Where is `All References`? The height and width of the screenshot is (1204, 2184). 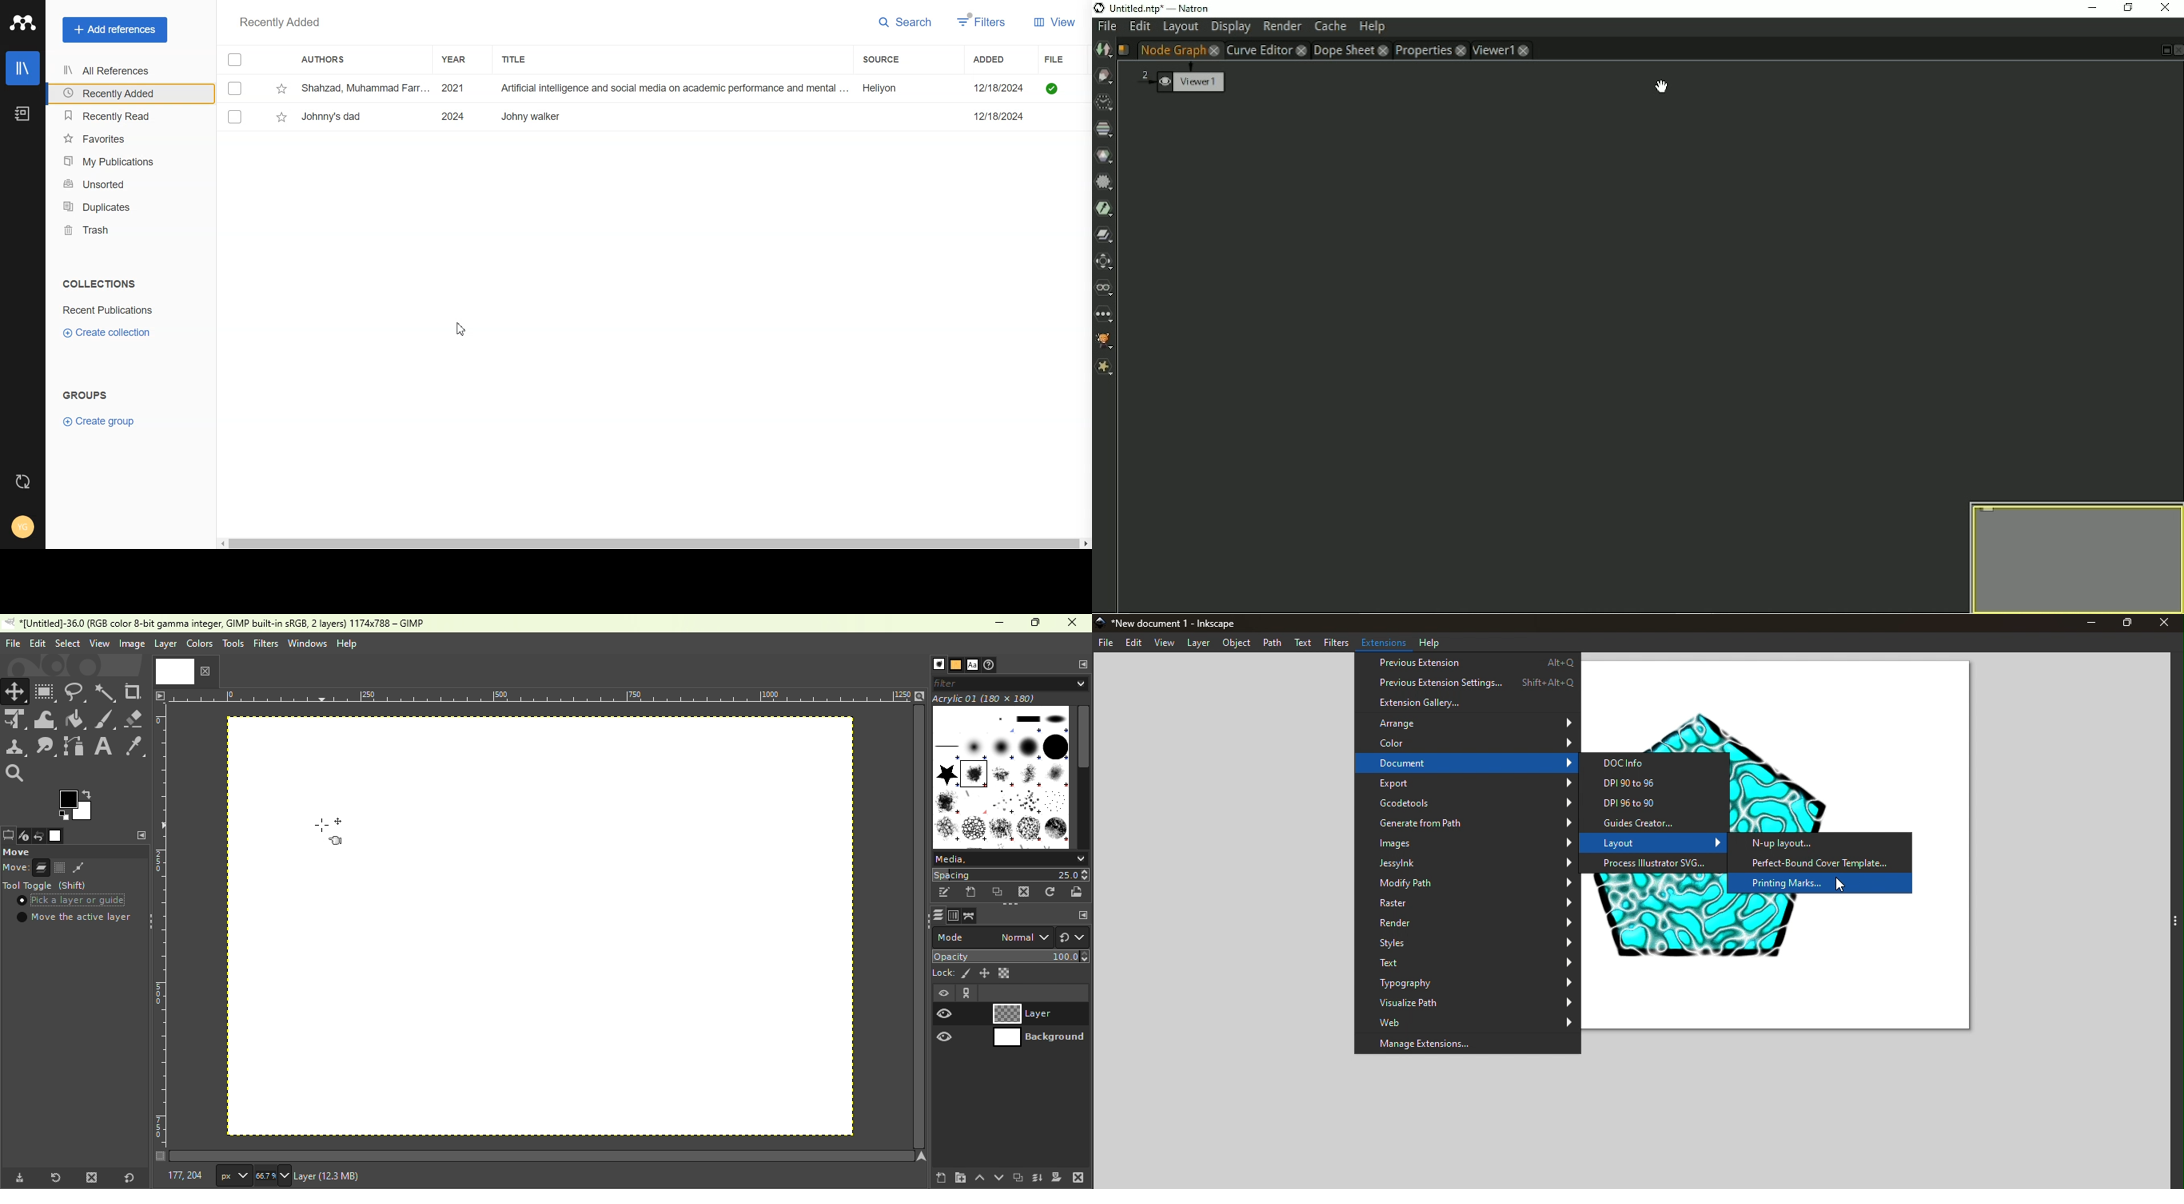
All References is located at coordinates (127, 71).